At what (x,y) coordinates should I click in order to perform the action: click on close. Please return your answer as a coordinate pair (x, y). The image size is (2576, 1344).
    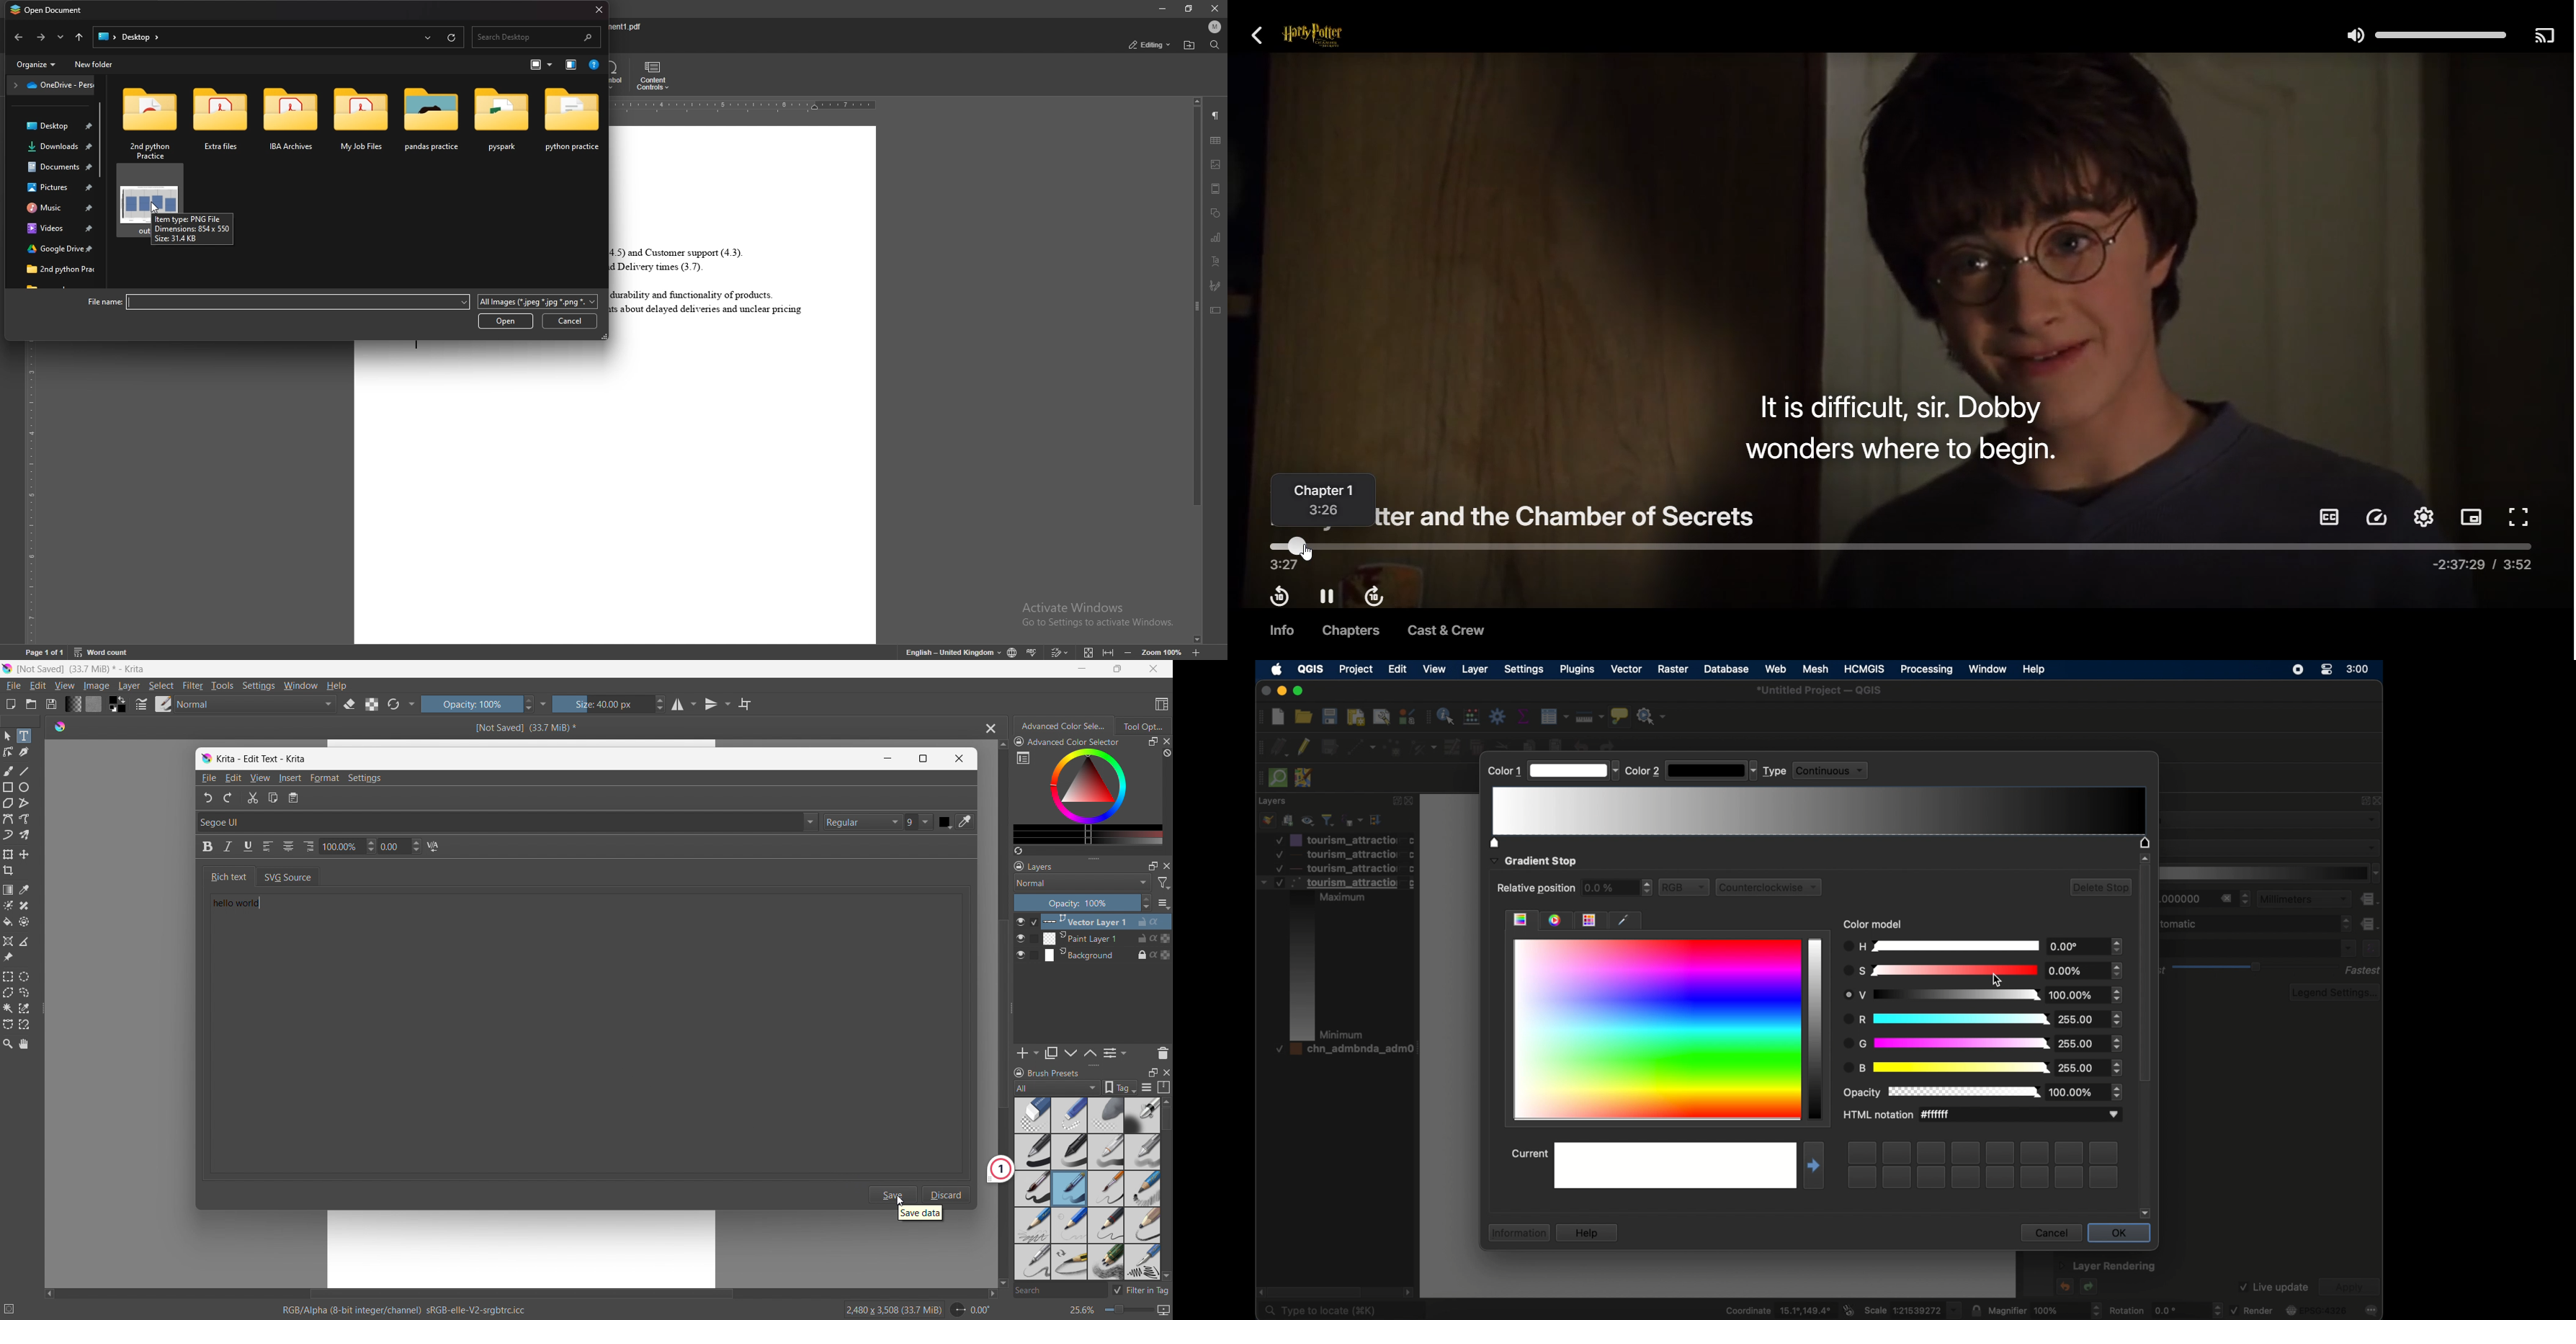
    Looking at the image, I should click on (1154, 669).